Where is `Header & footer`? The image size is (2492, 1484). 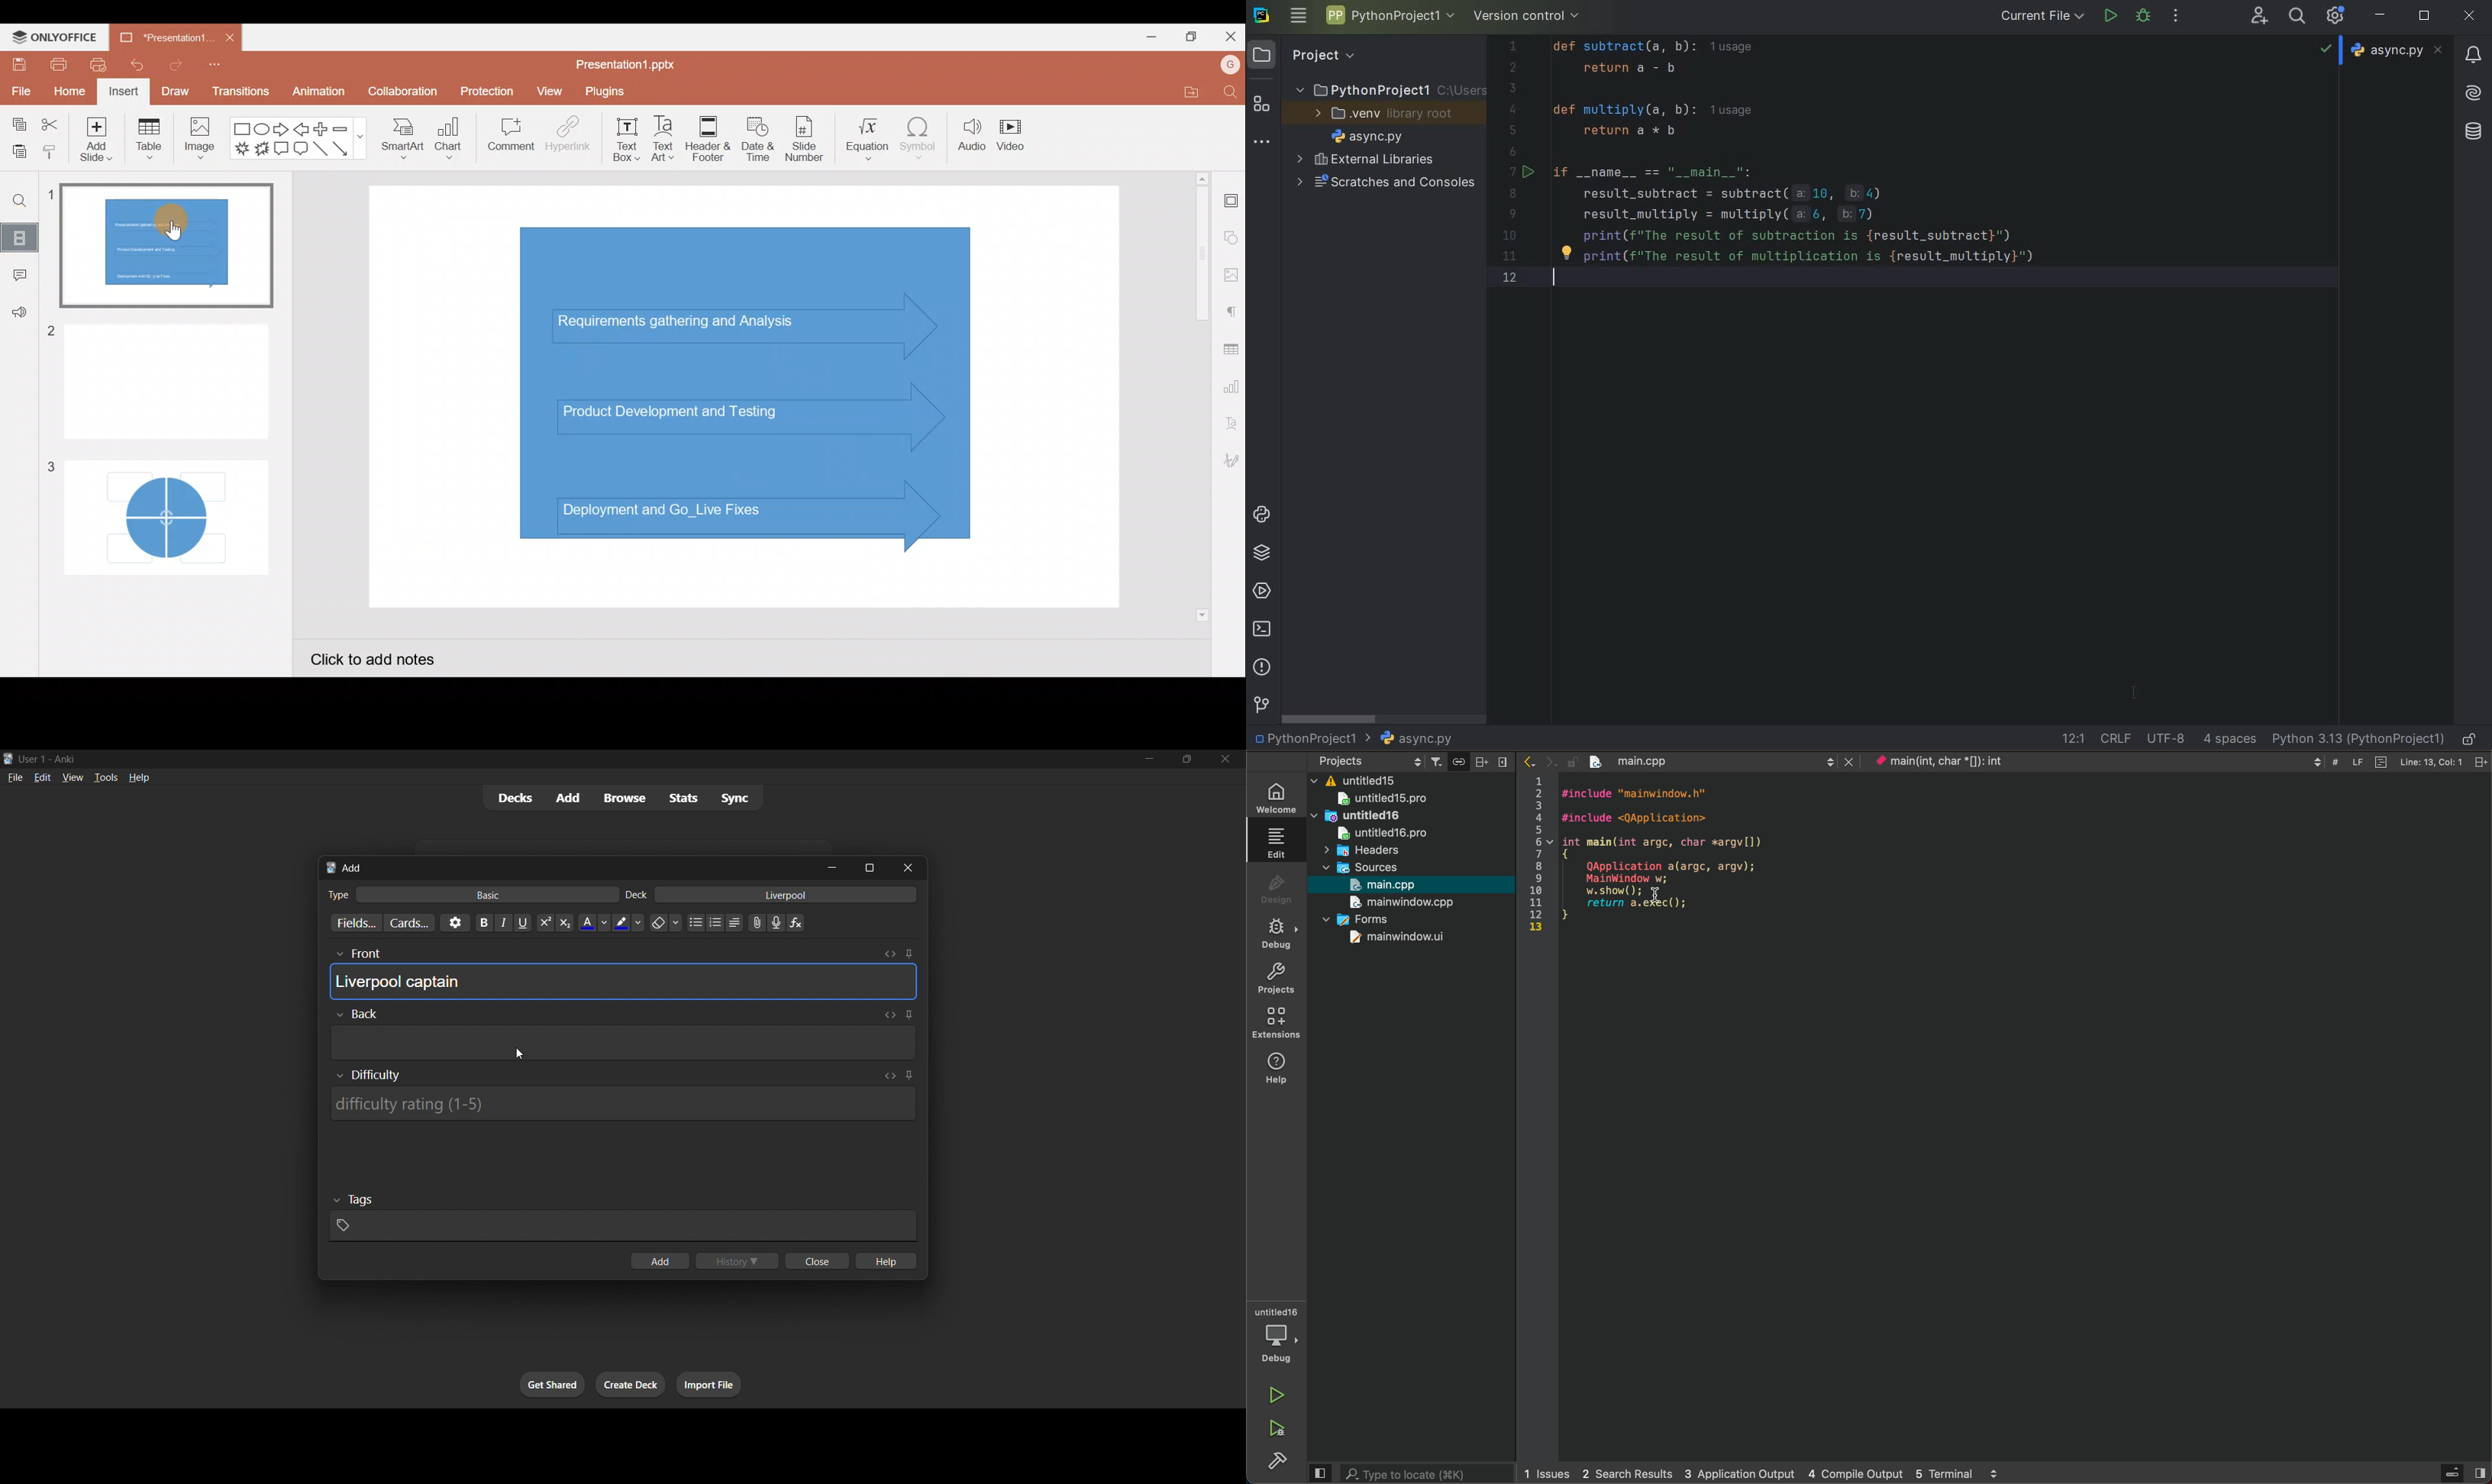 Header & footer is located at coordinates (711, 139).